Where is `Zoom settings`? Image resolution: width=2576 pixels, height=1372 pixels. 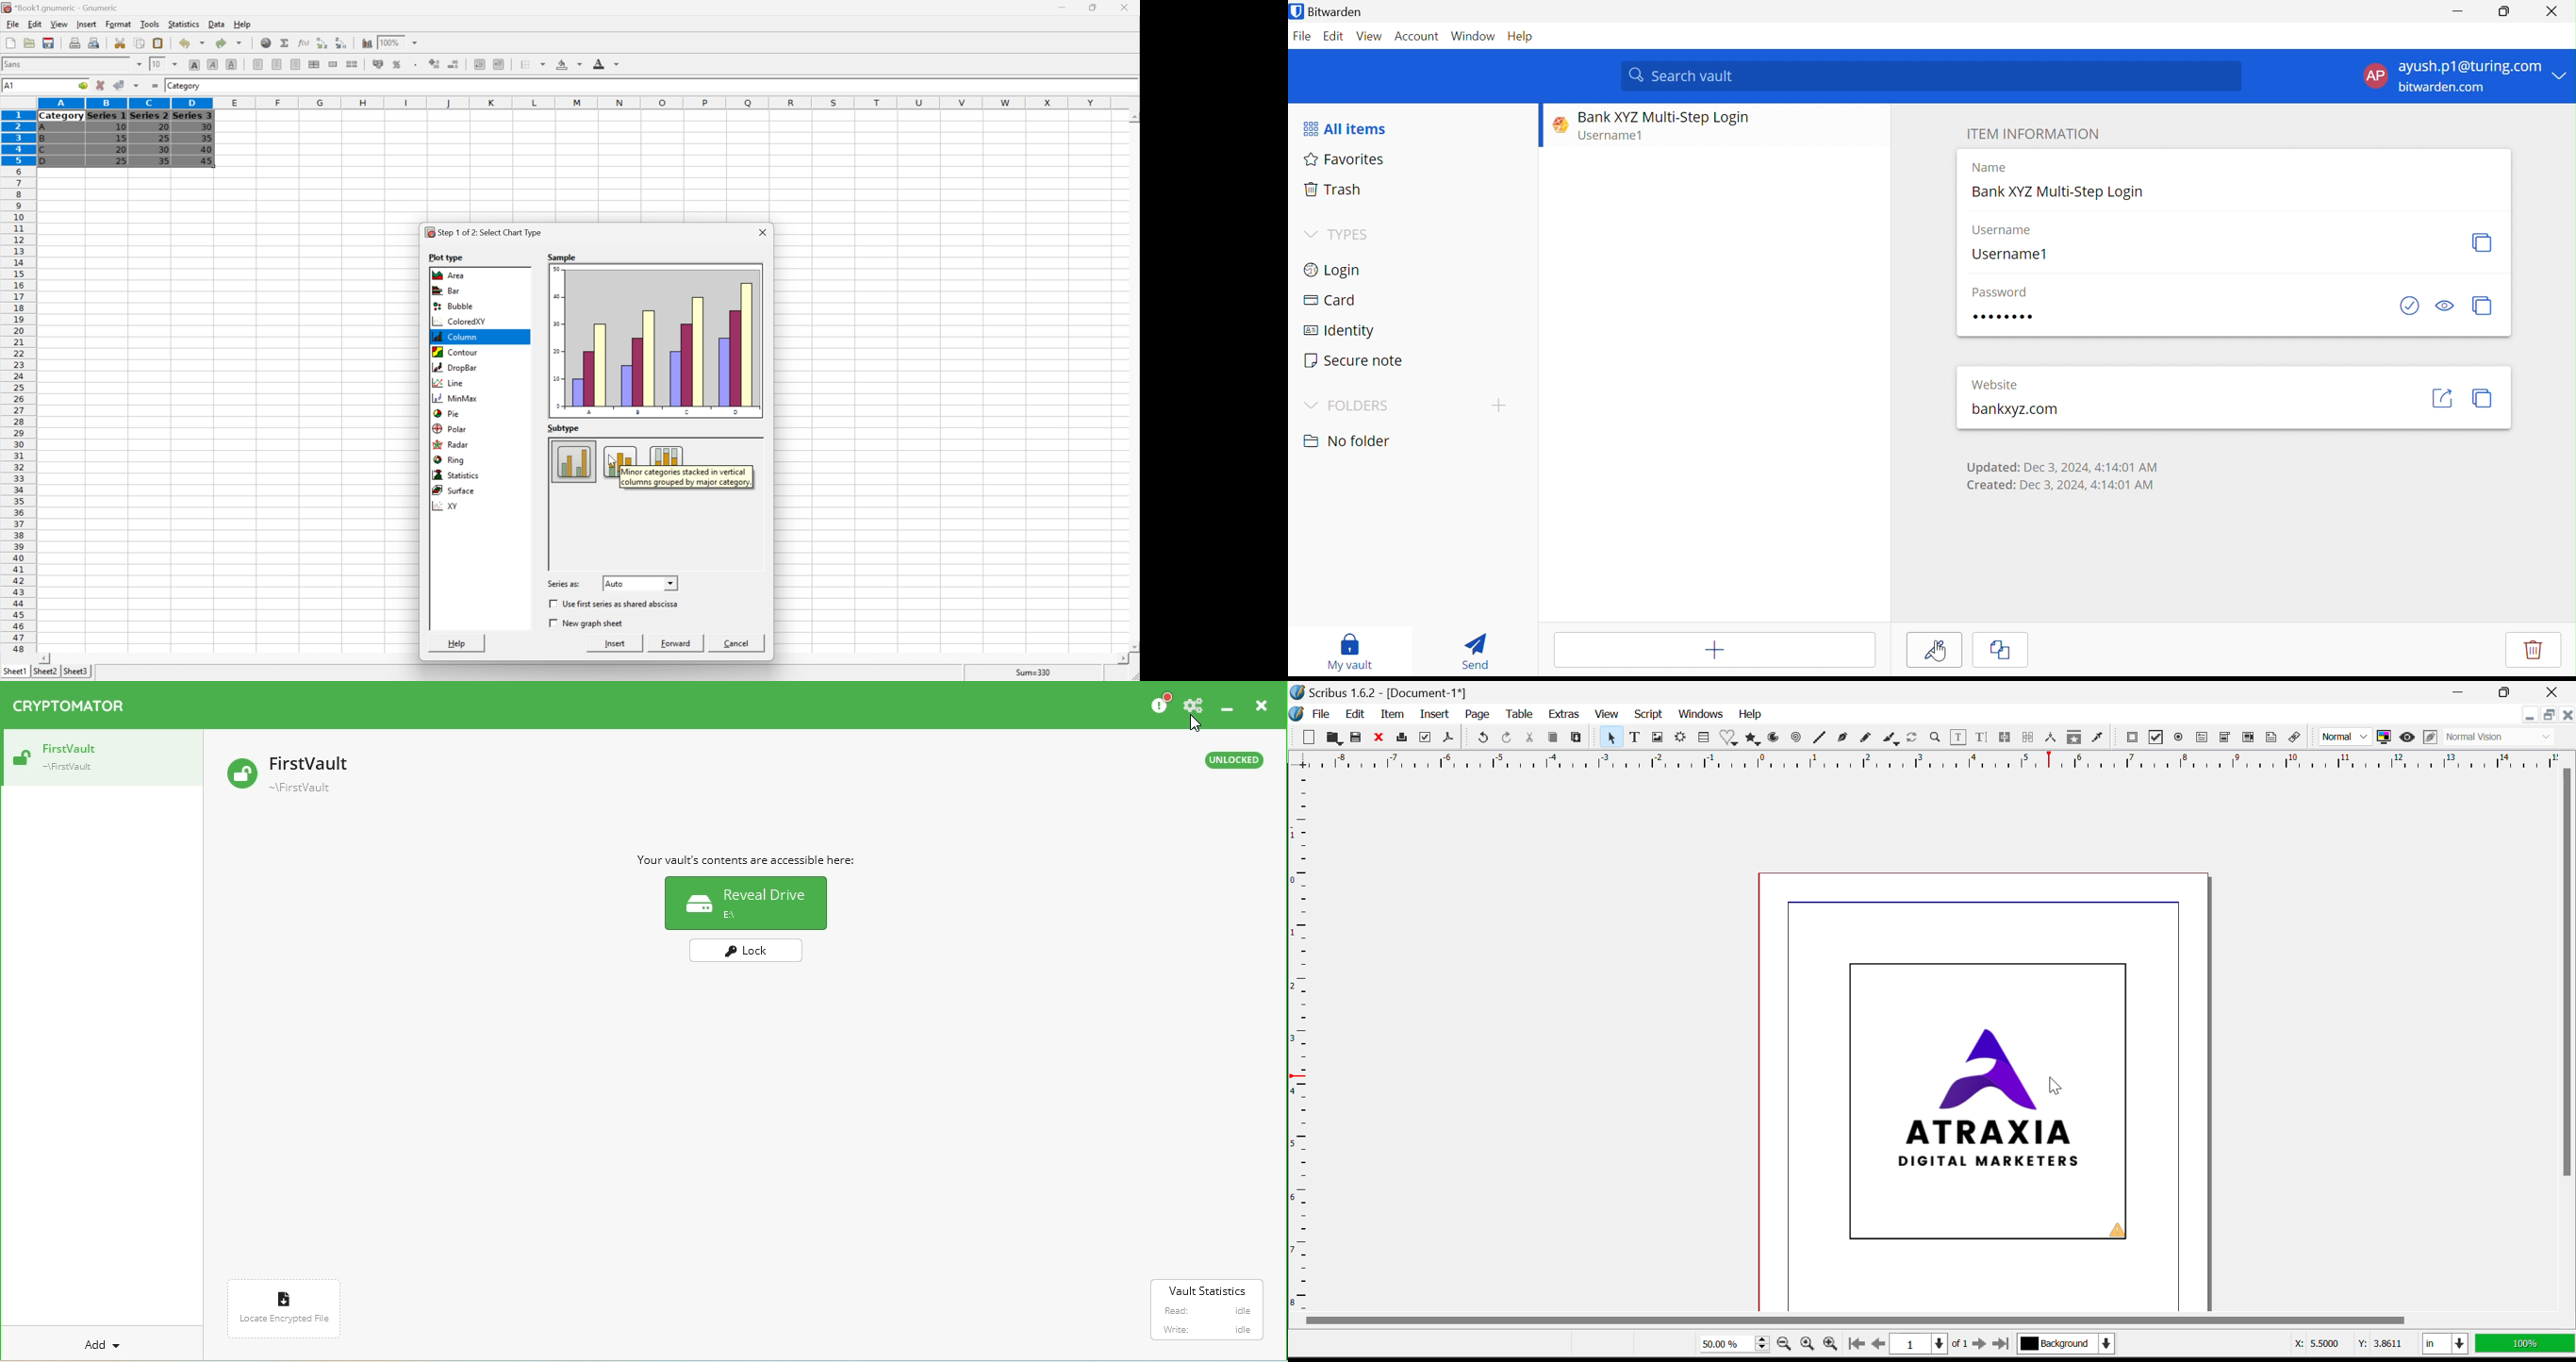
Zoom settings is located at coordinates (1807, 1345).